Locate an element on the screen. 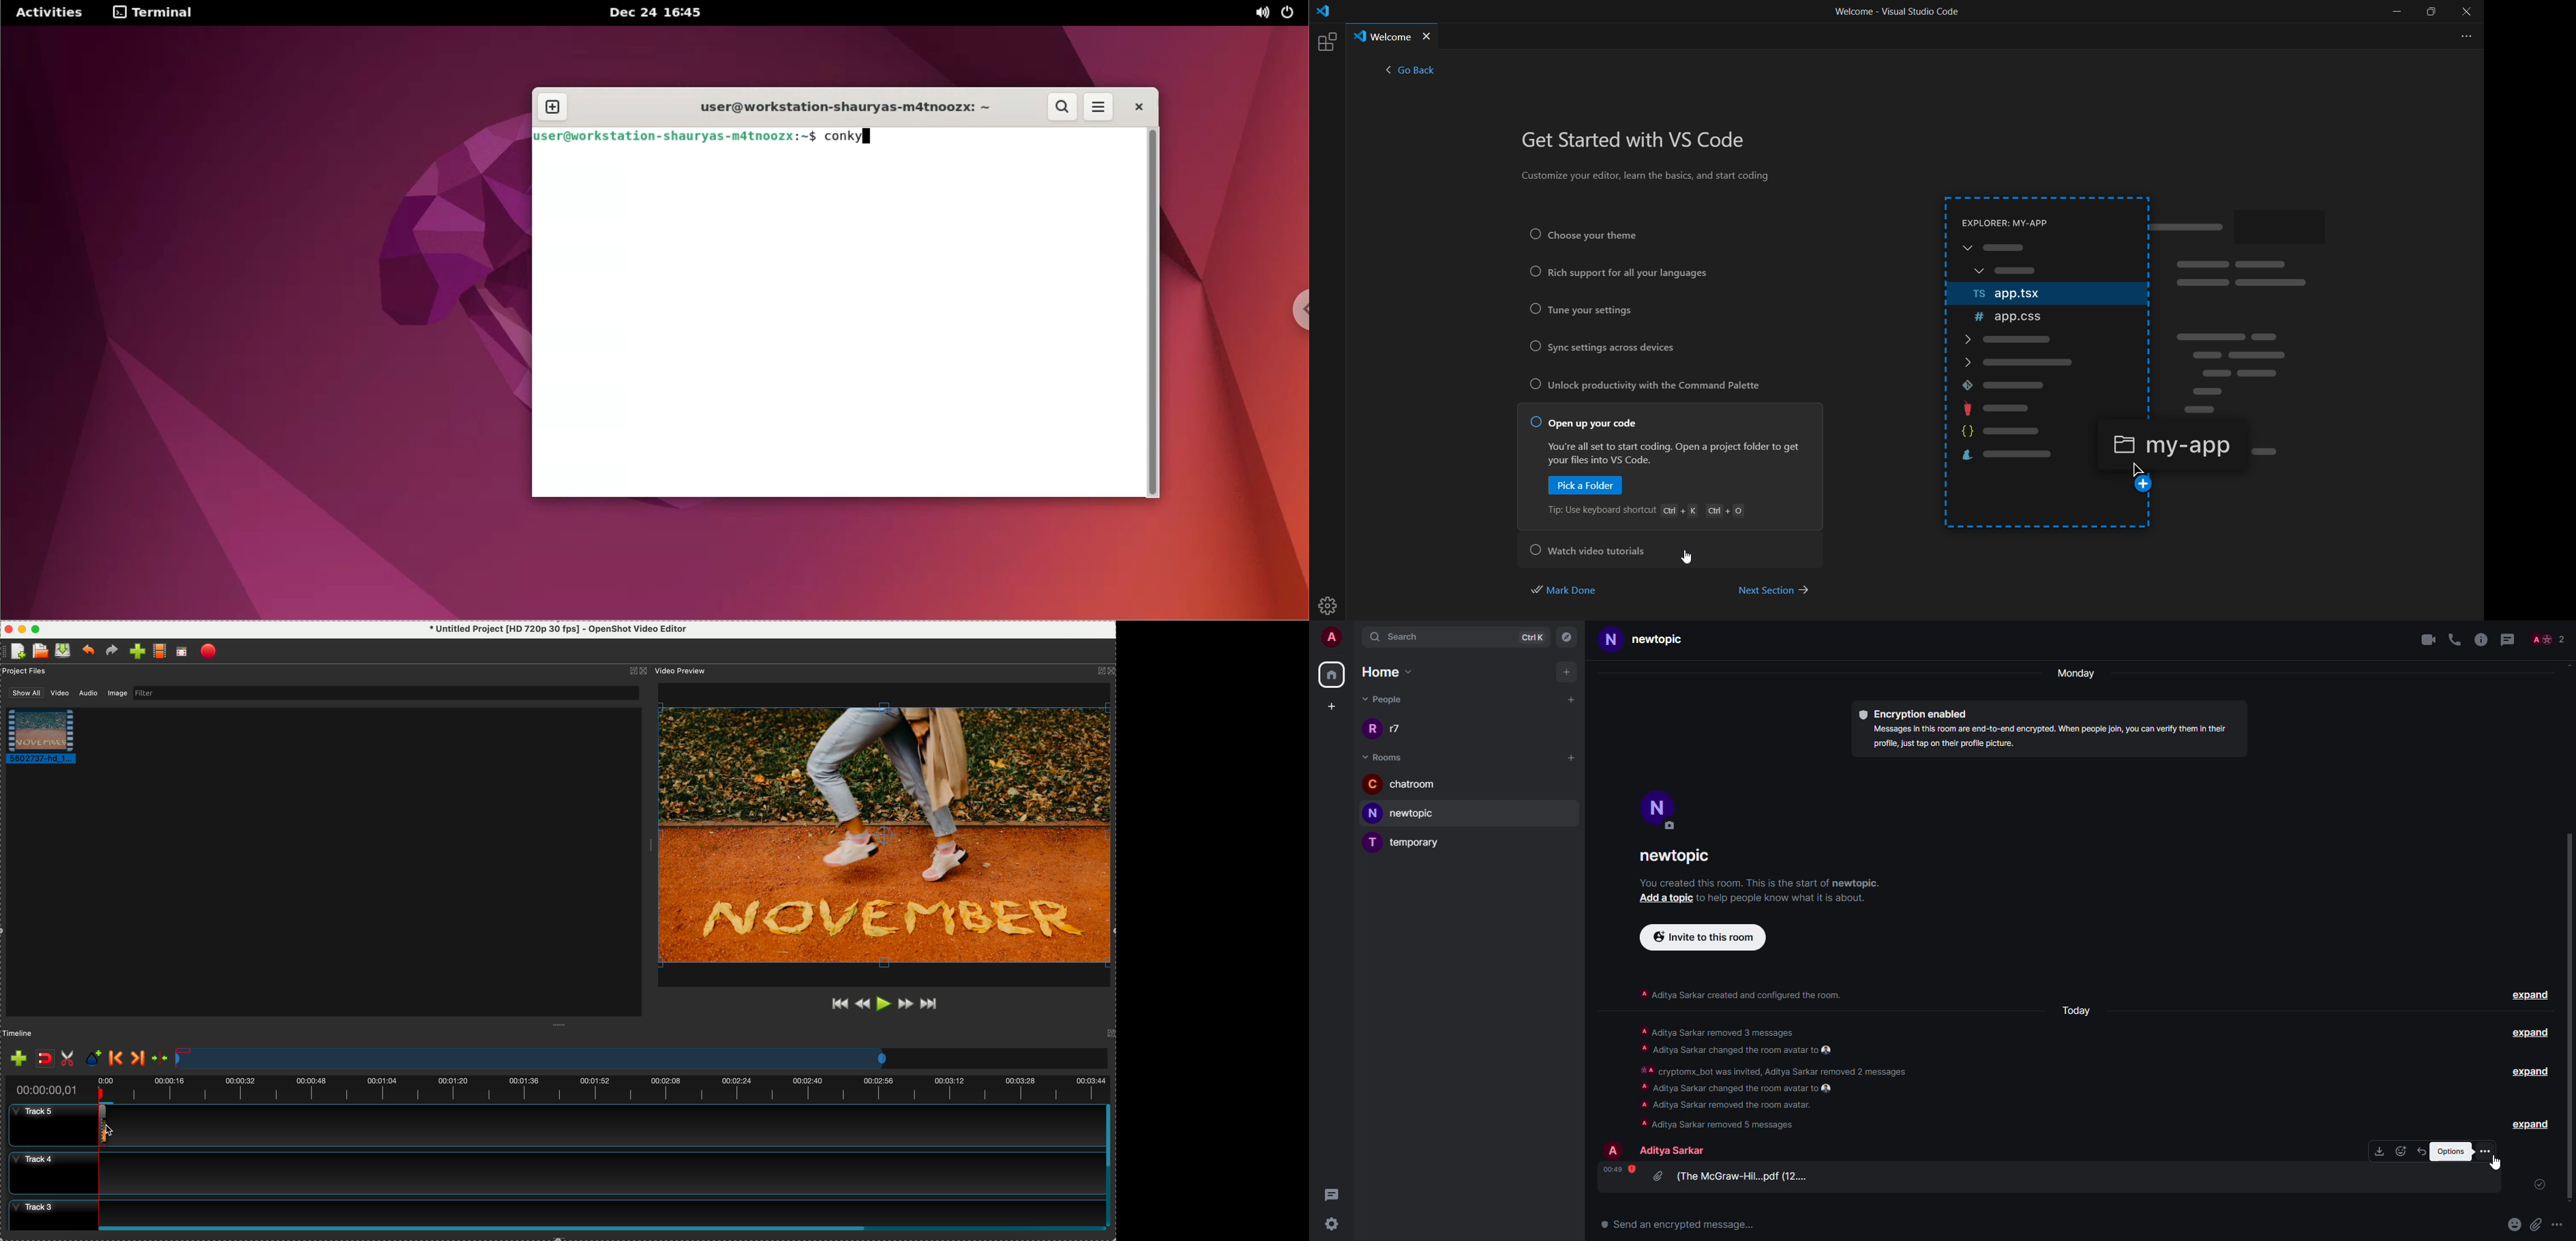 The width and height of the screenshot is (2576, 1260). options is located at coordinates (2487, 1151).